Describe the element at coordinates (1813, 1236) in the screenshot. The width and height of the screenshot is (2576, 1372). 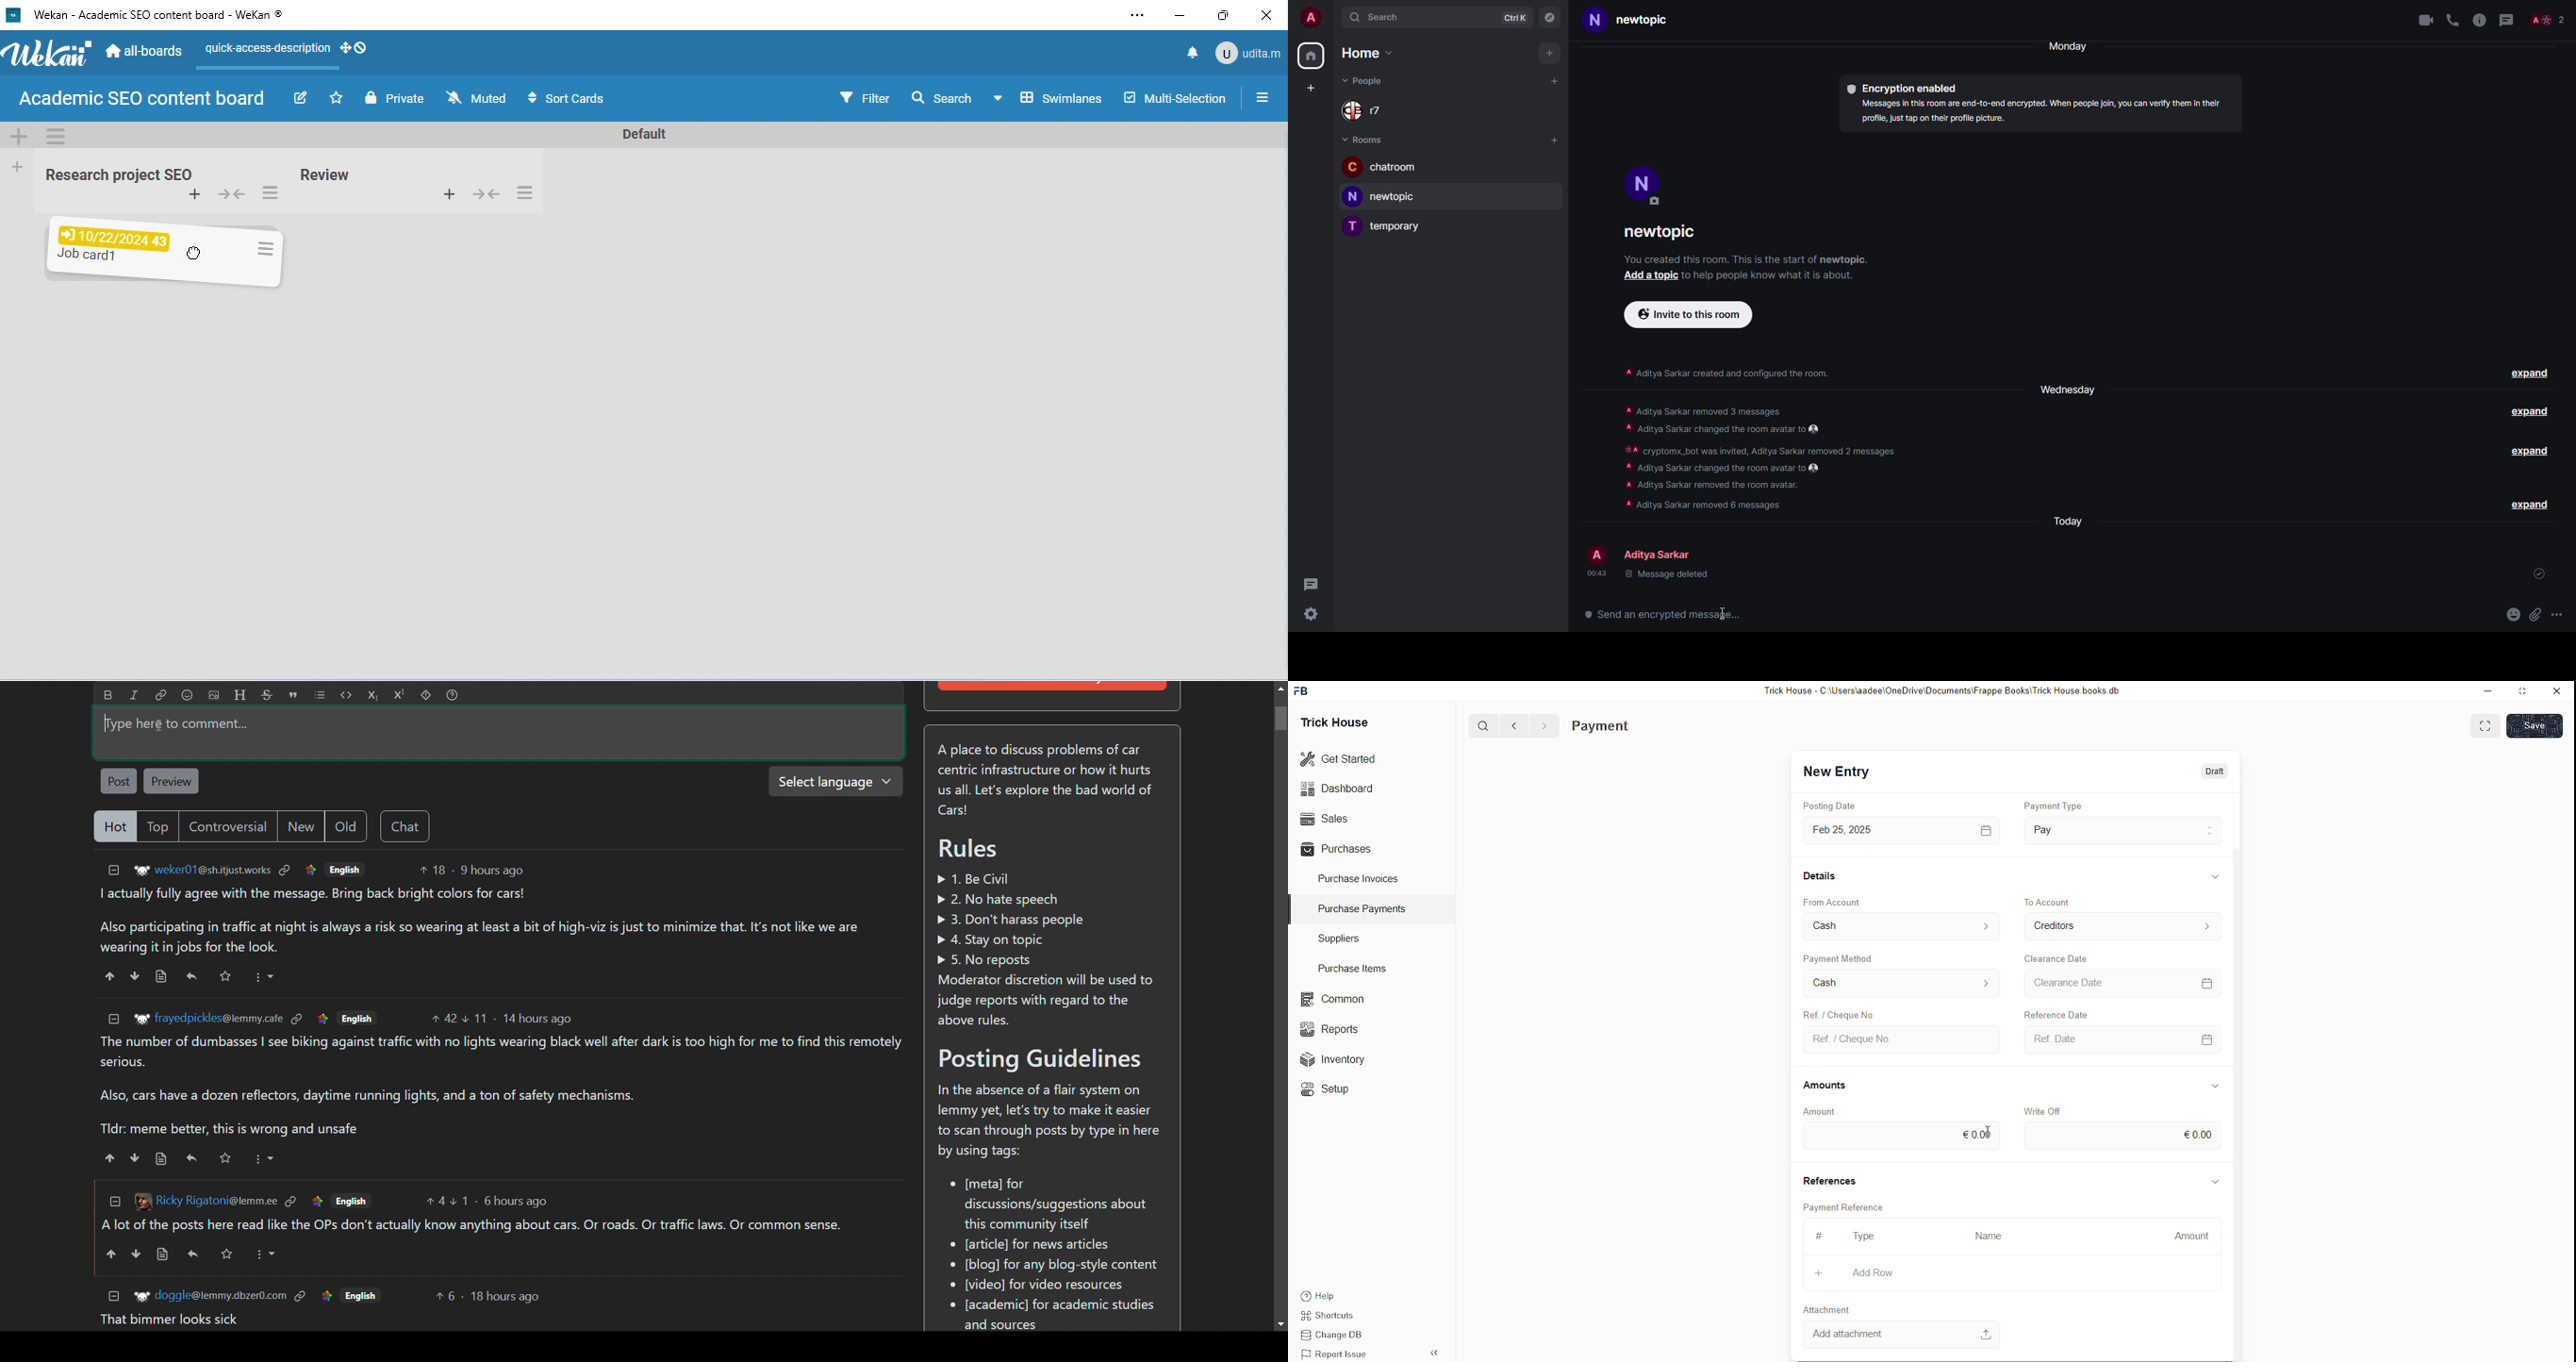
I see `#` at that location.